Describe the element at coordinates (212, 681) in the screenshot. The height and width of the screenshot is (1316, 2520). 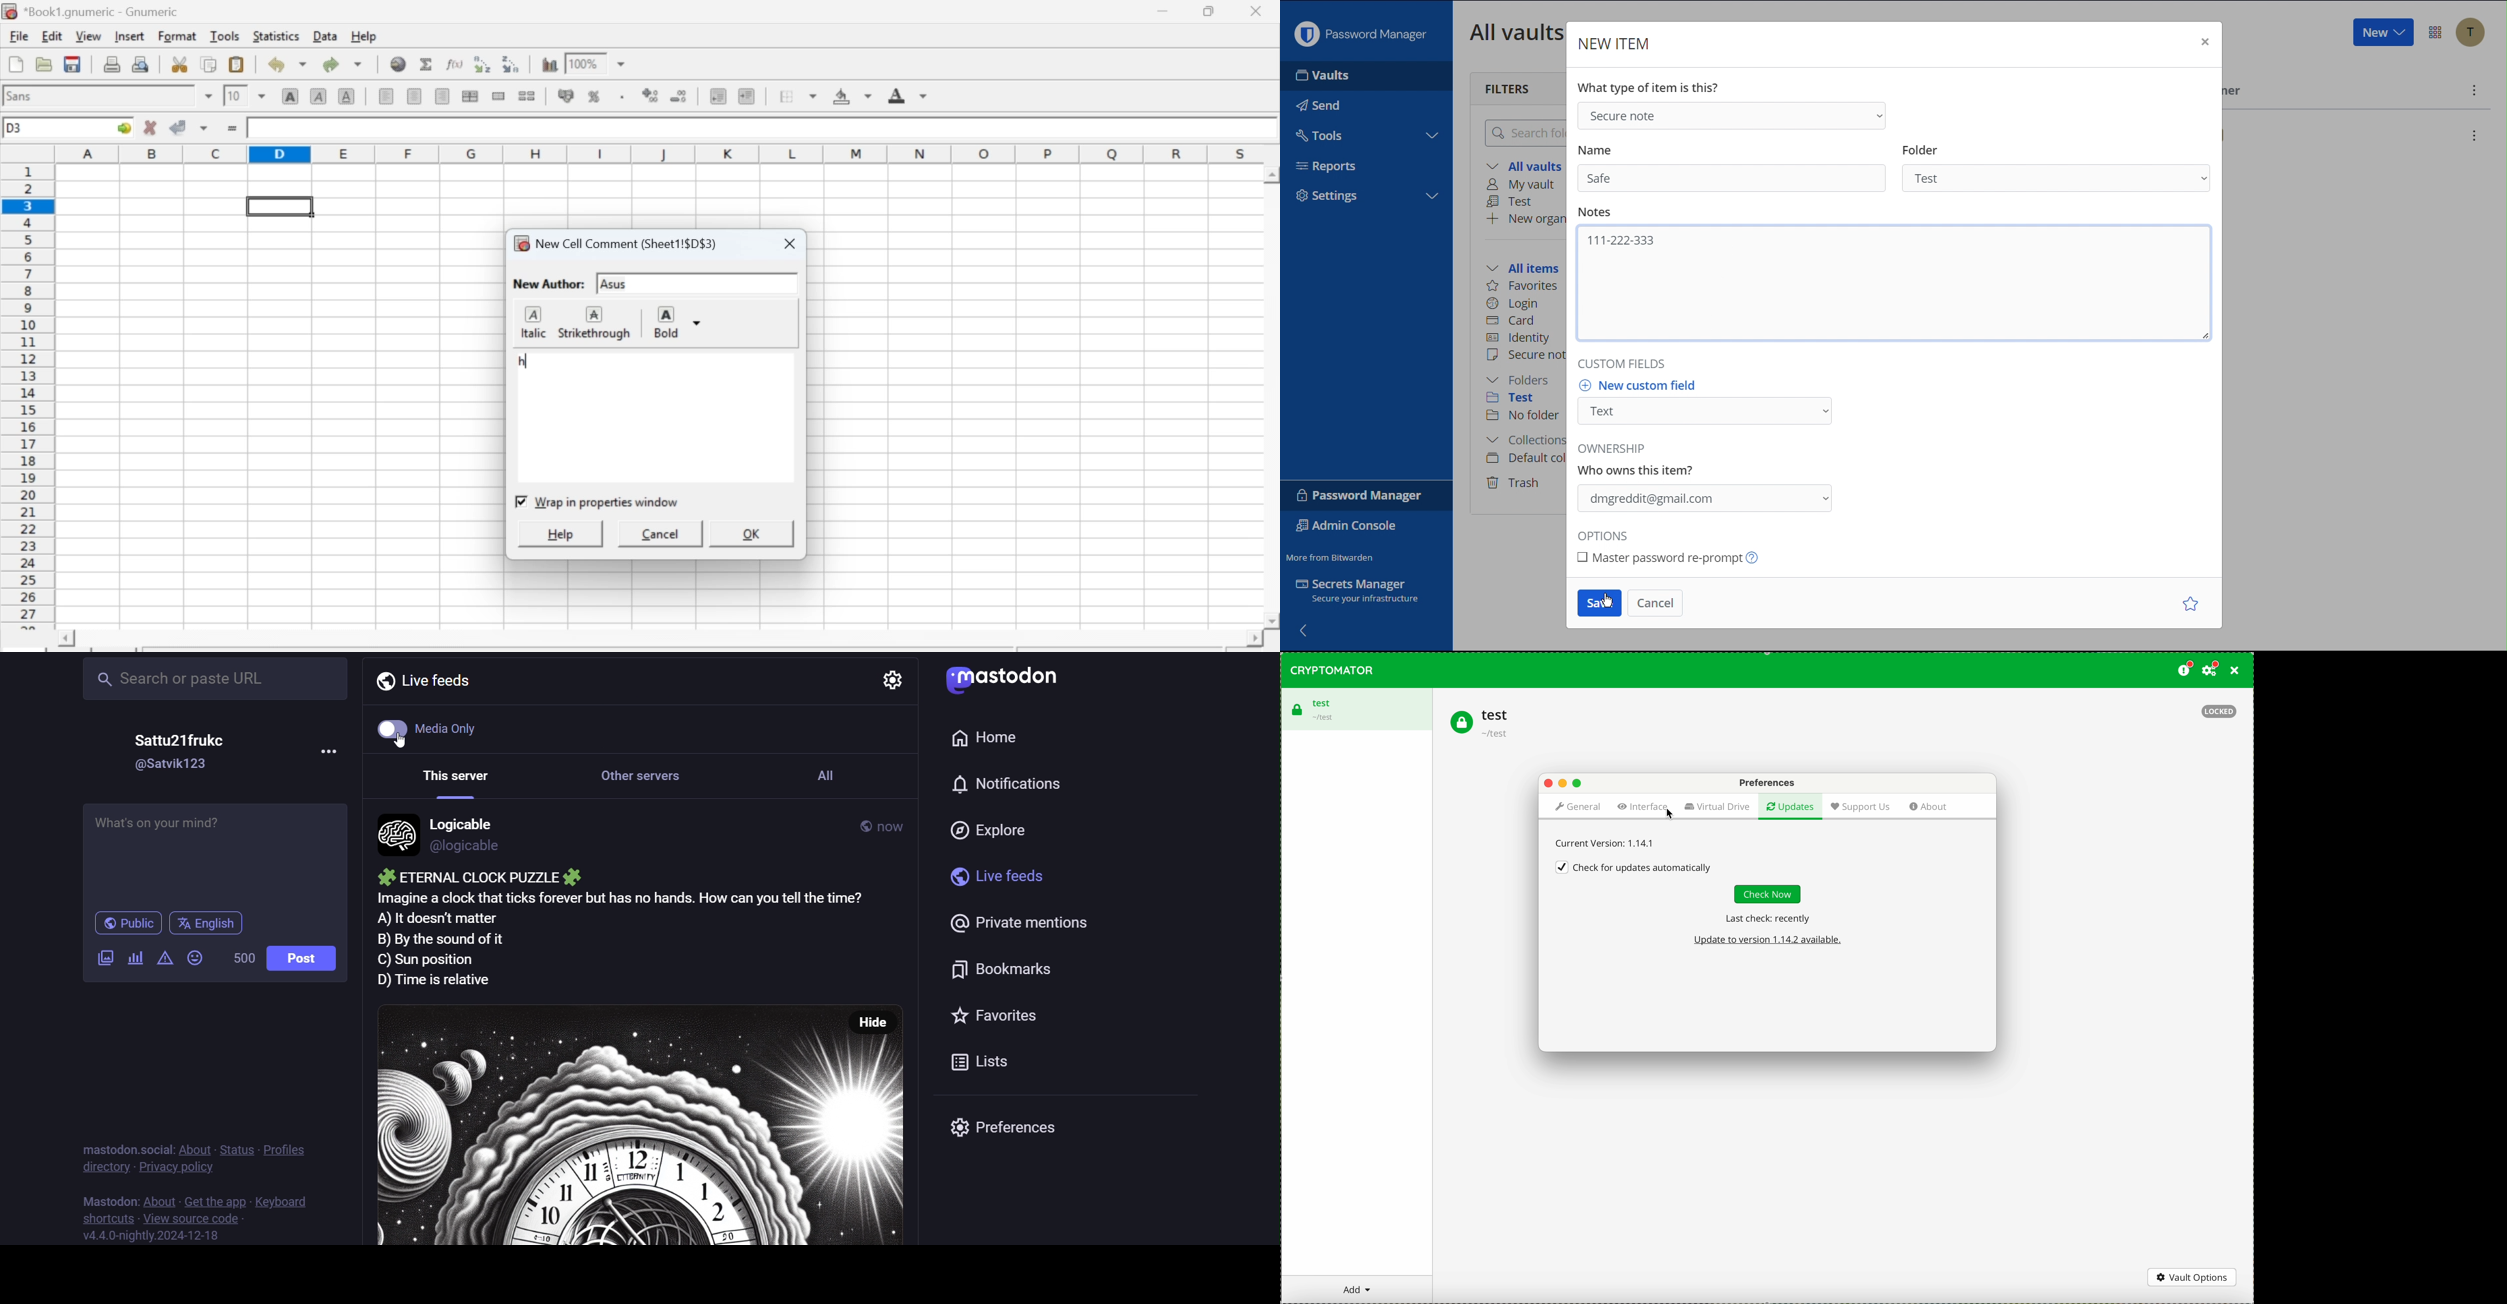
I see `search` at that location.